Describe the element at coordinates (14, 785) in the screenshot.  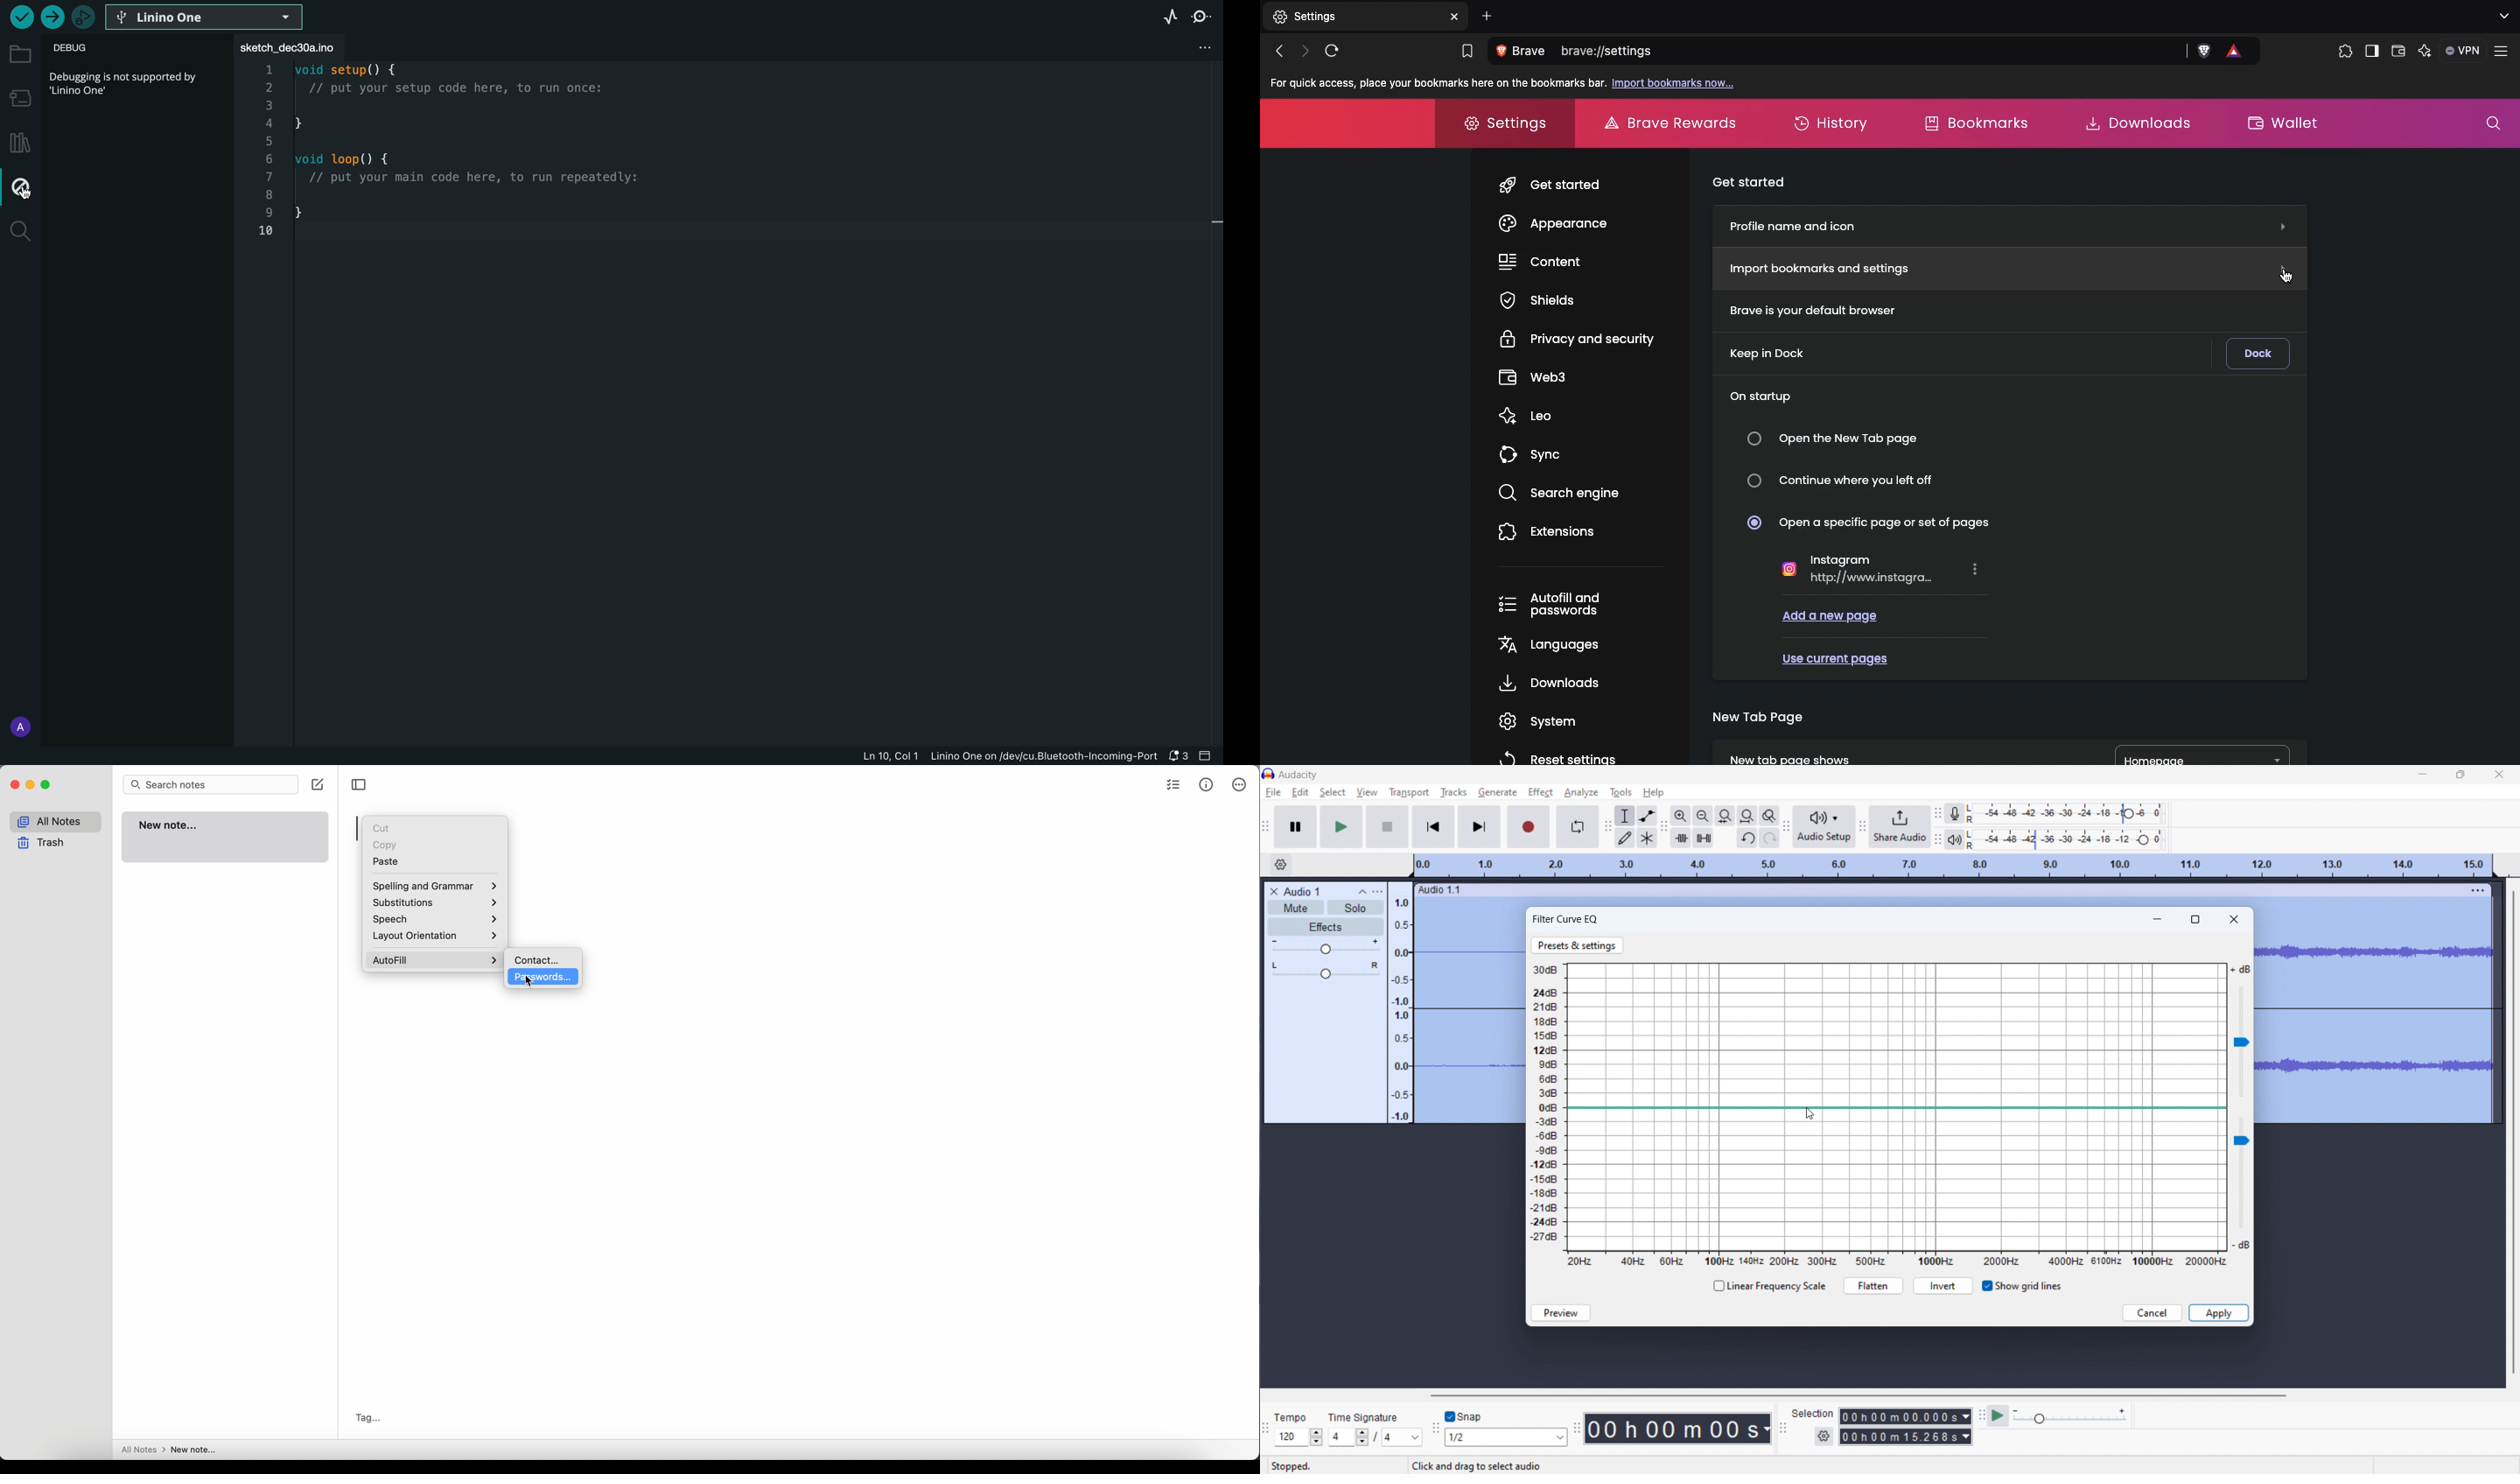
I see `close Simplenote` at that location.